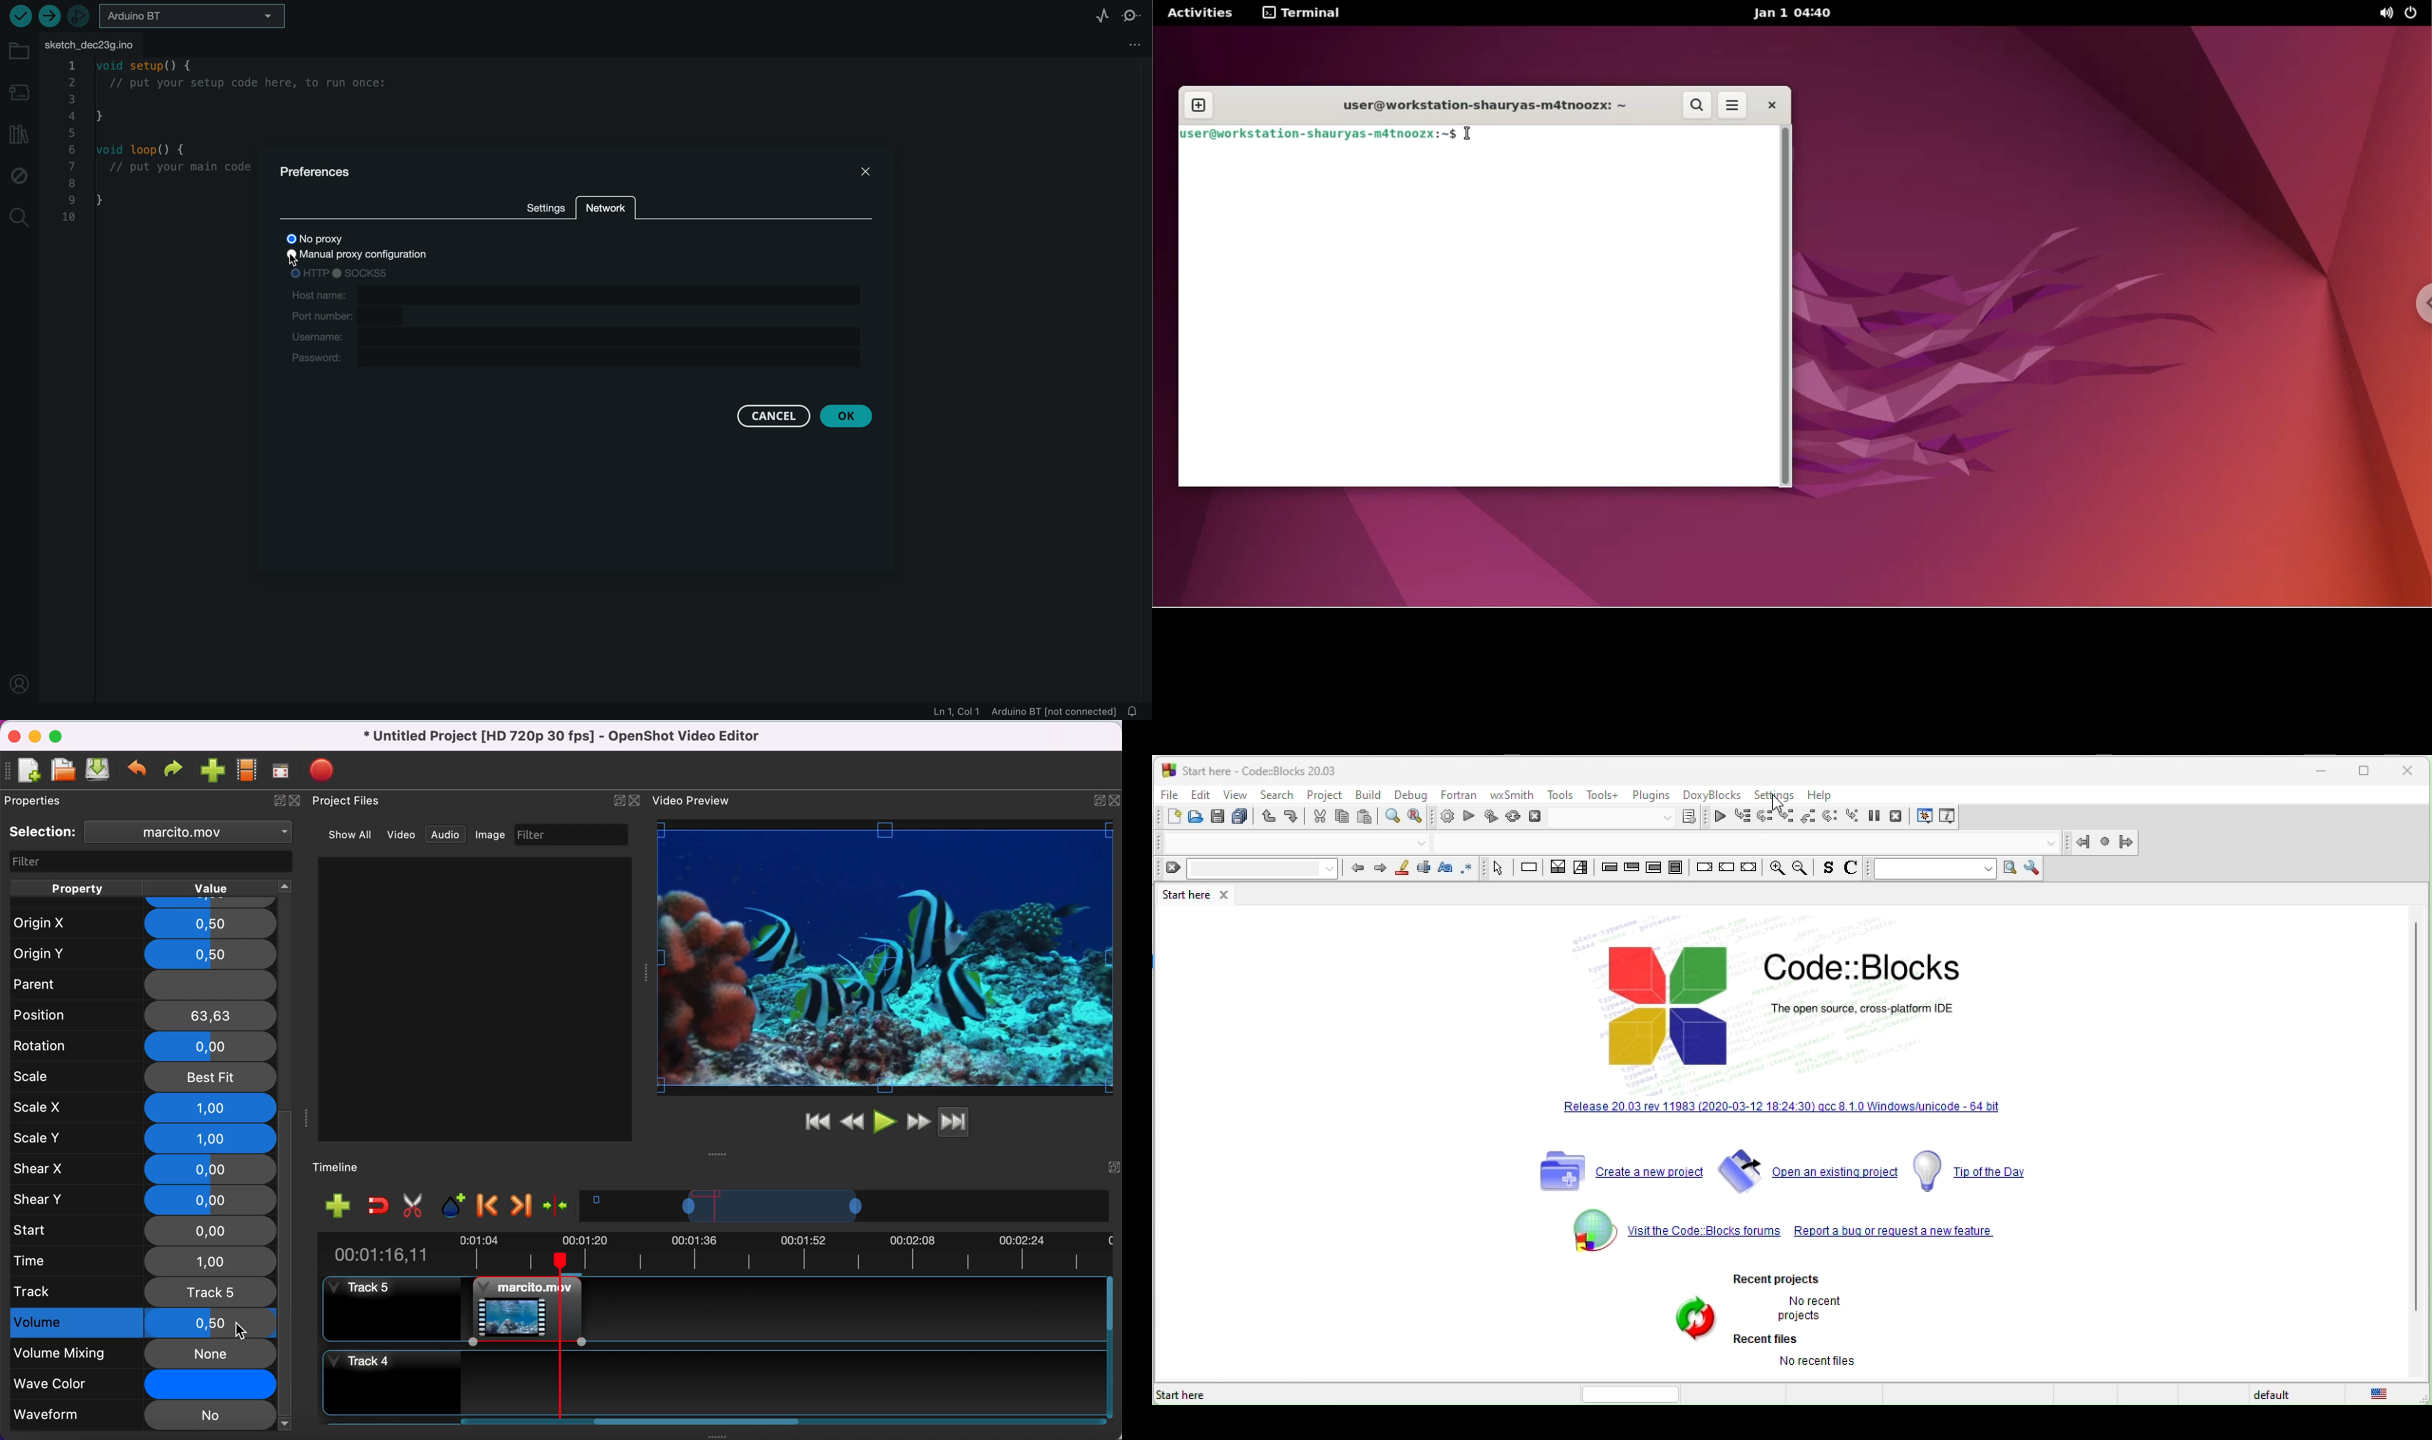 This screenshot has height=1456, width=2436. I want to click on video, so click(402, 834).